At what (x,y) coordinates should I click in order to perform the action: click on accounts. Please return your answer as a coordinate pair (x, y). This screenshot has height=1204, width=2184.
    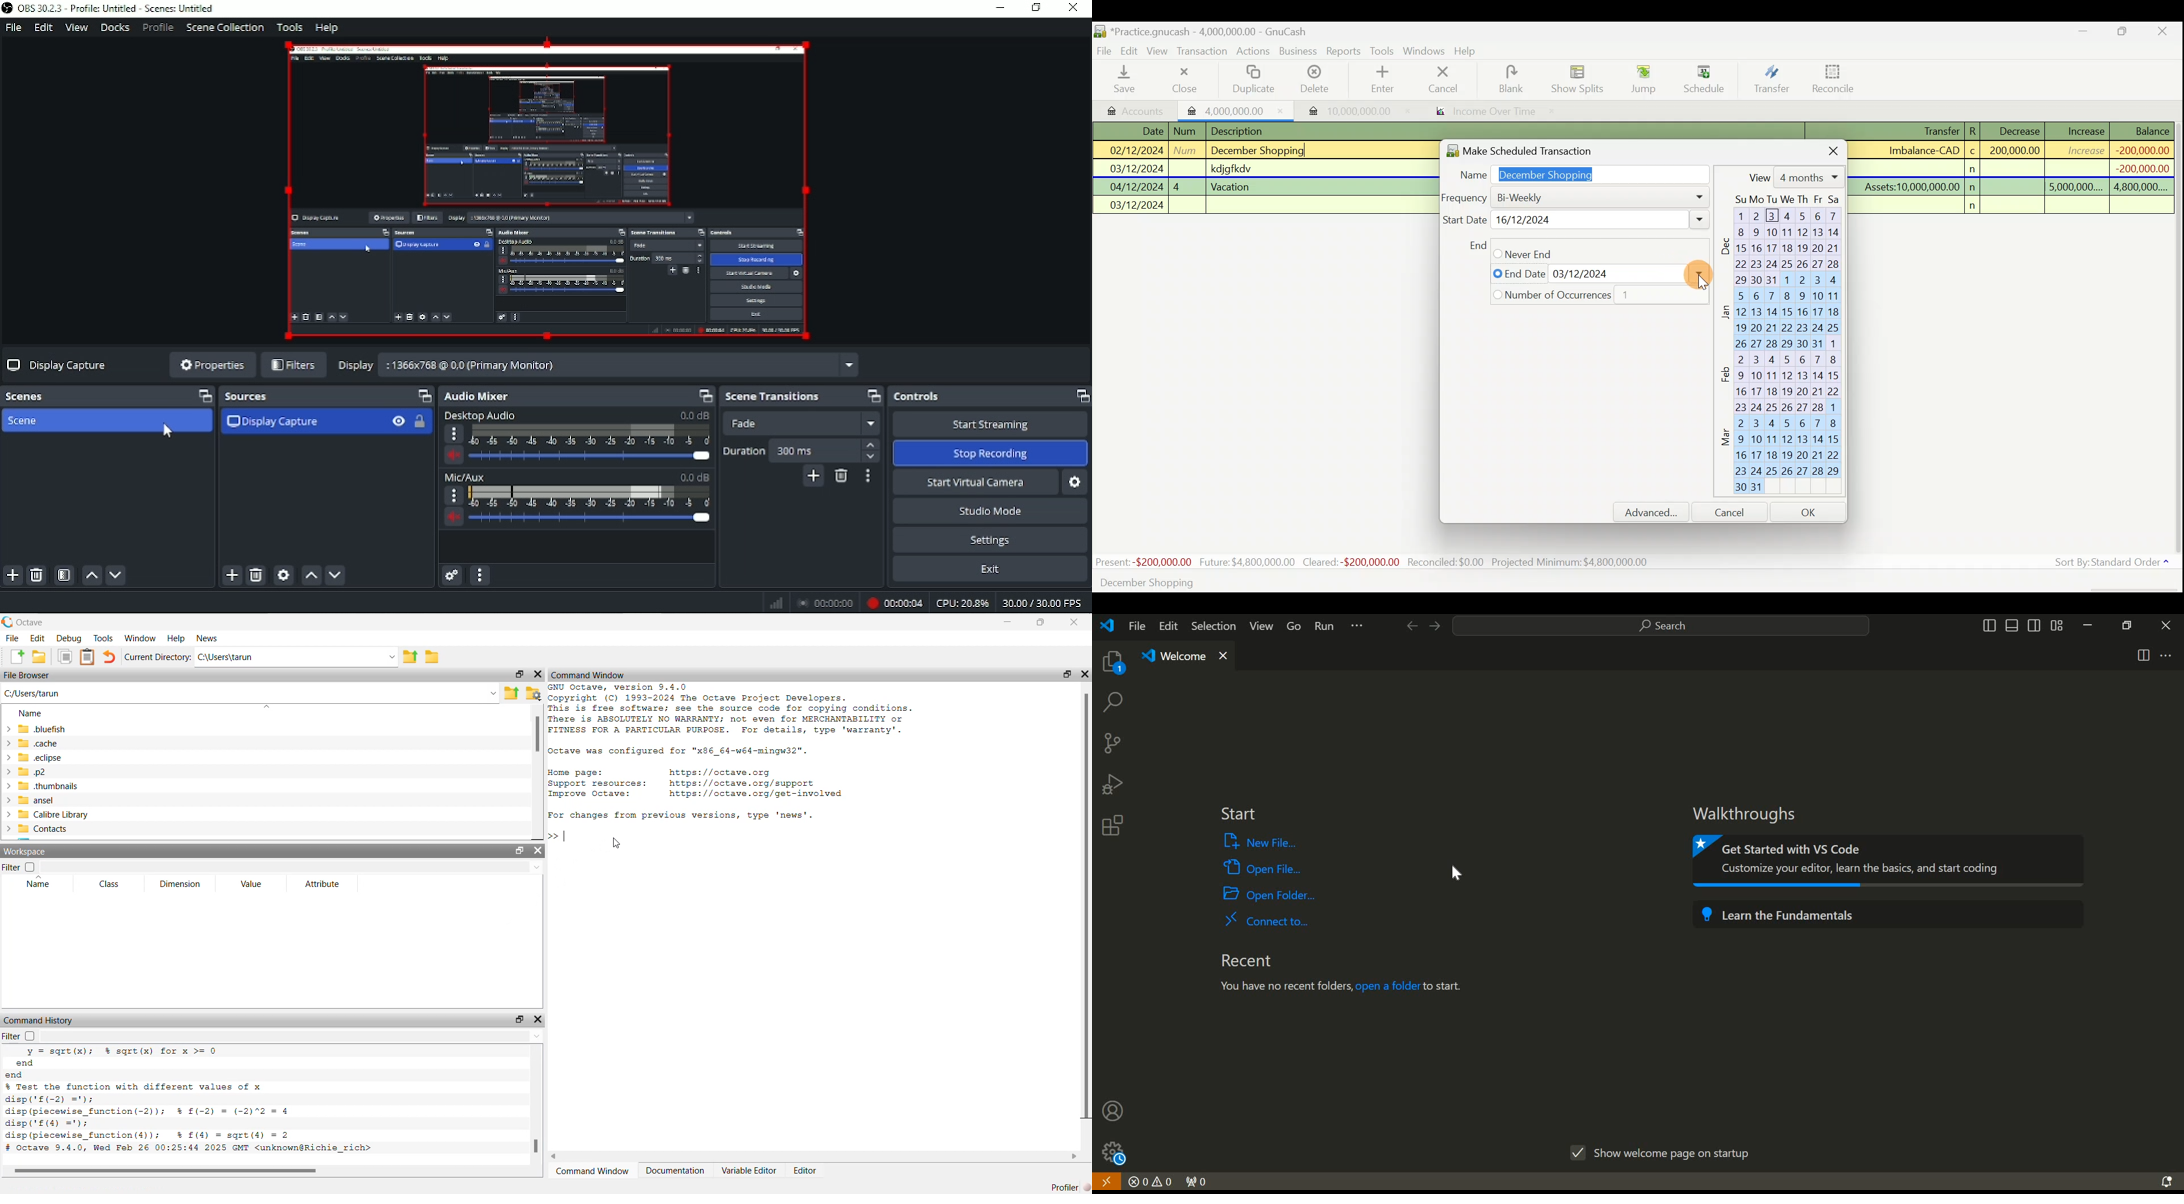
    Looking at the image, I should click on (1114, 1110).